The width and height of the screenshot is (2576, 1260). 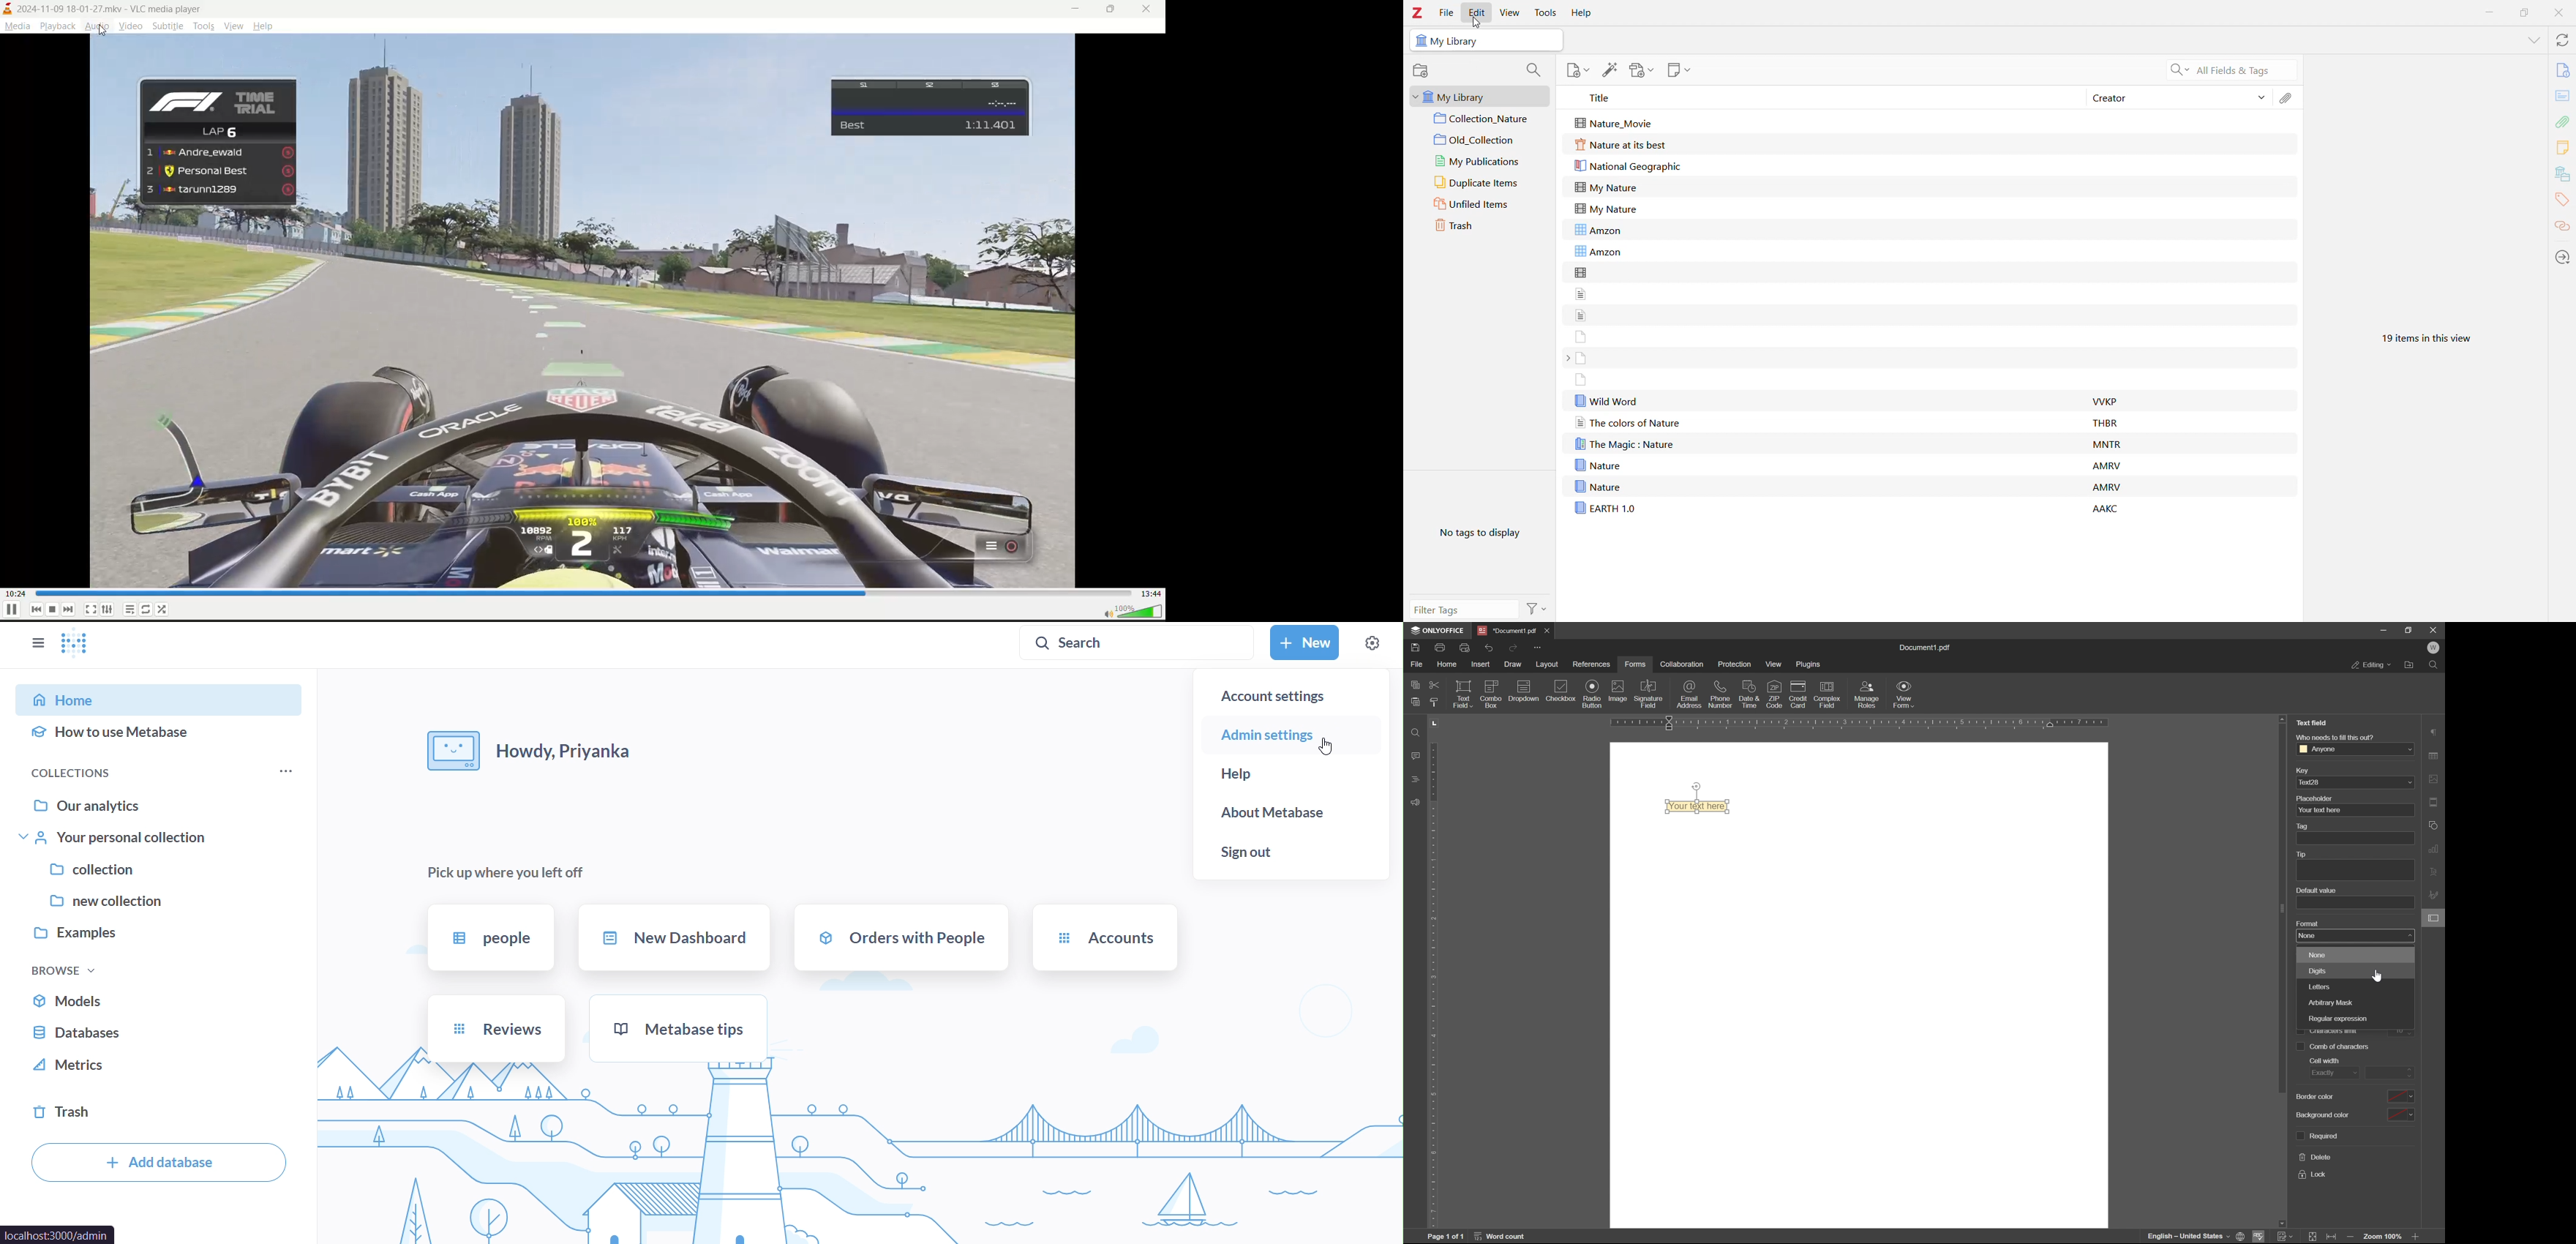 I want to click on find, so click(x=1414, y=730).